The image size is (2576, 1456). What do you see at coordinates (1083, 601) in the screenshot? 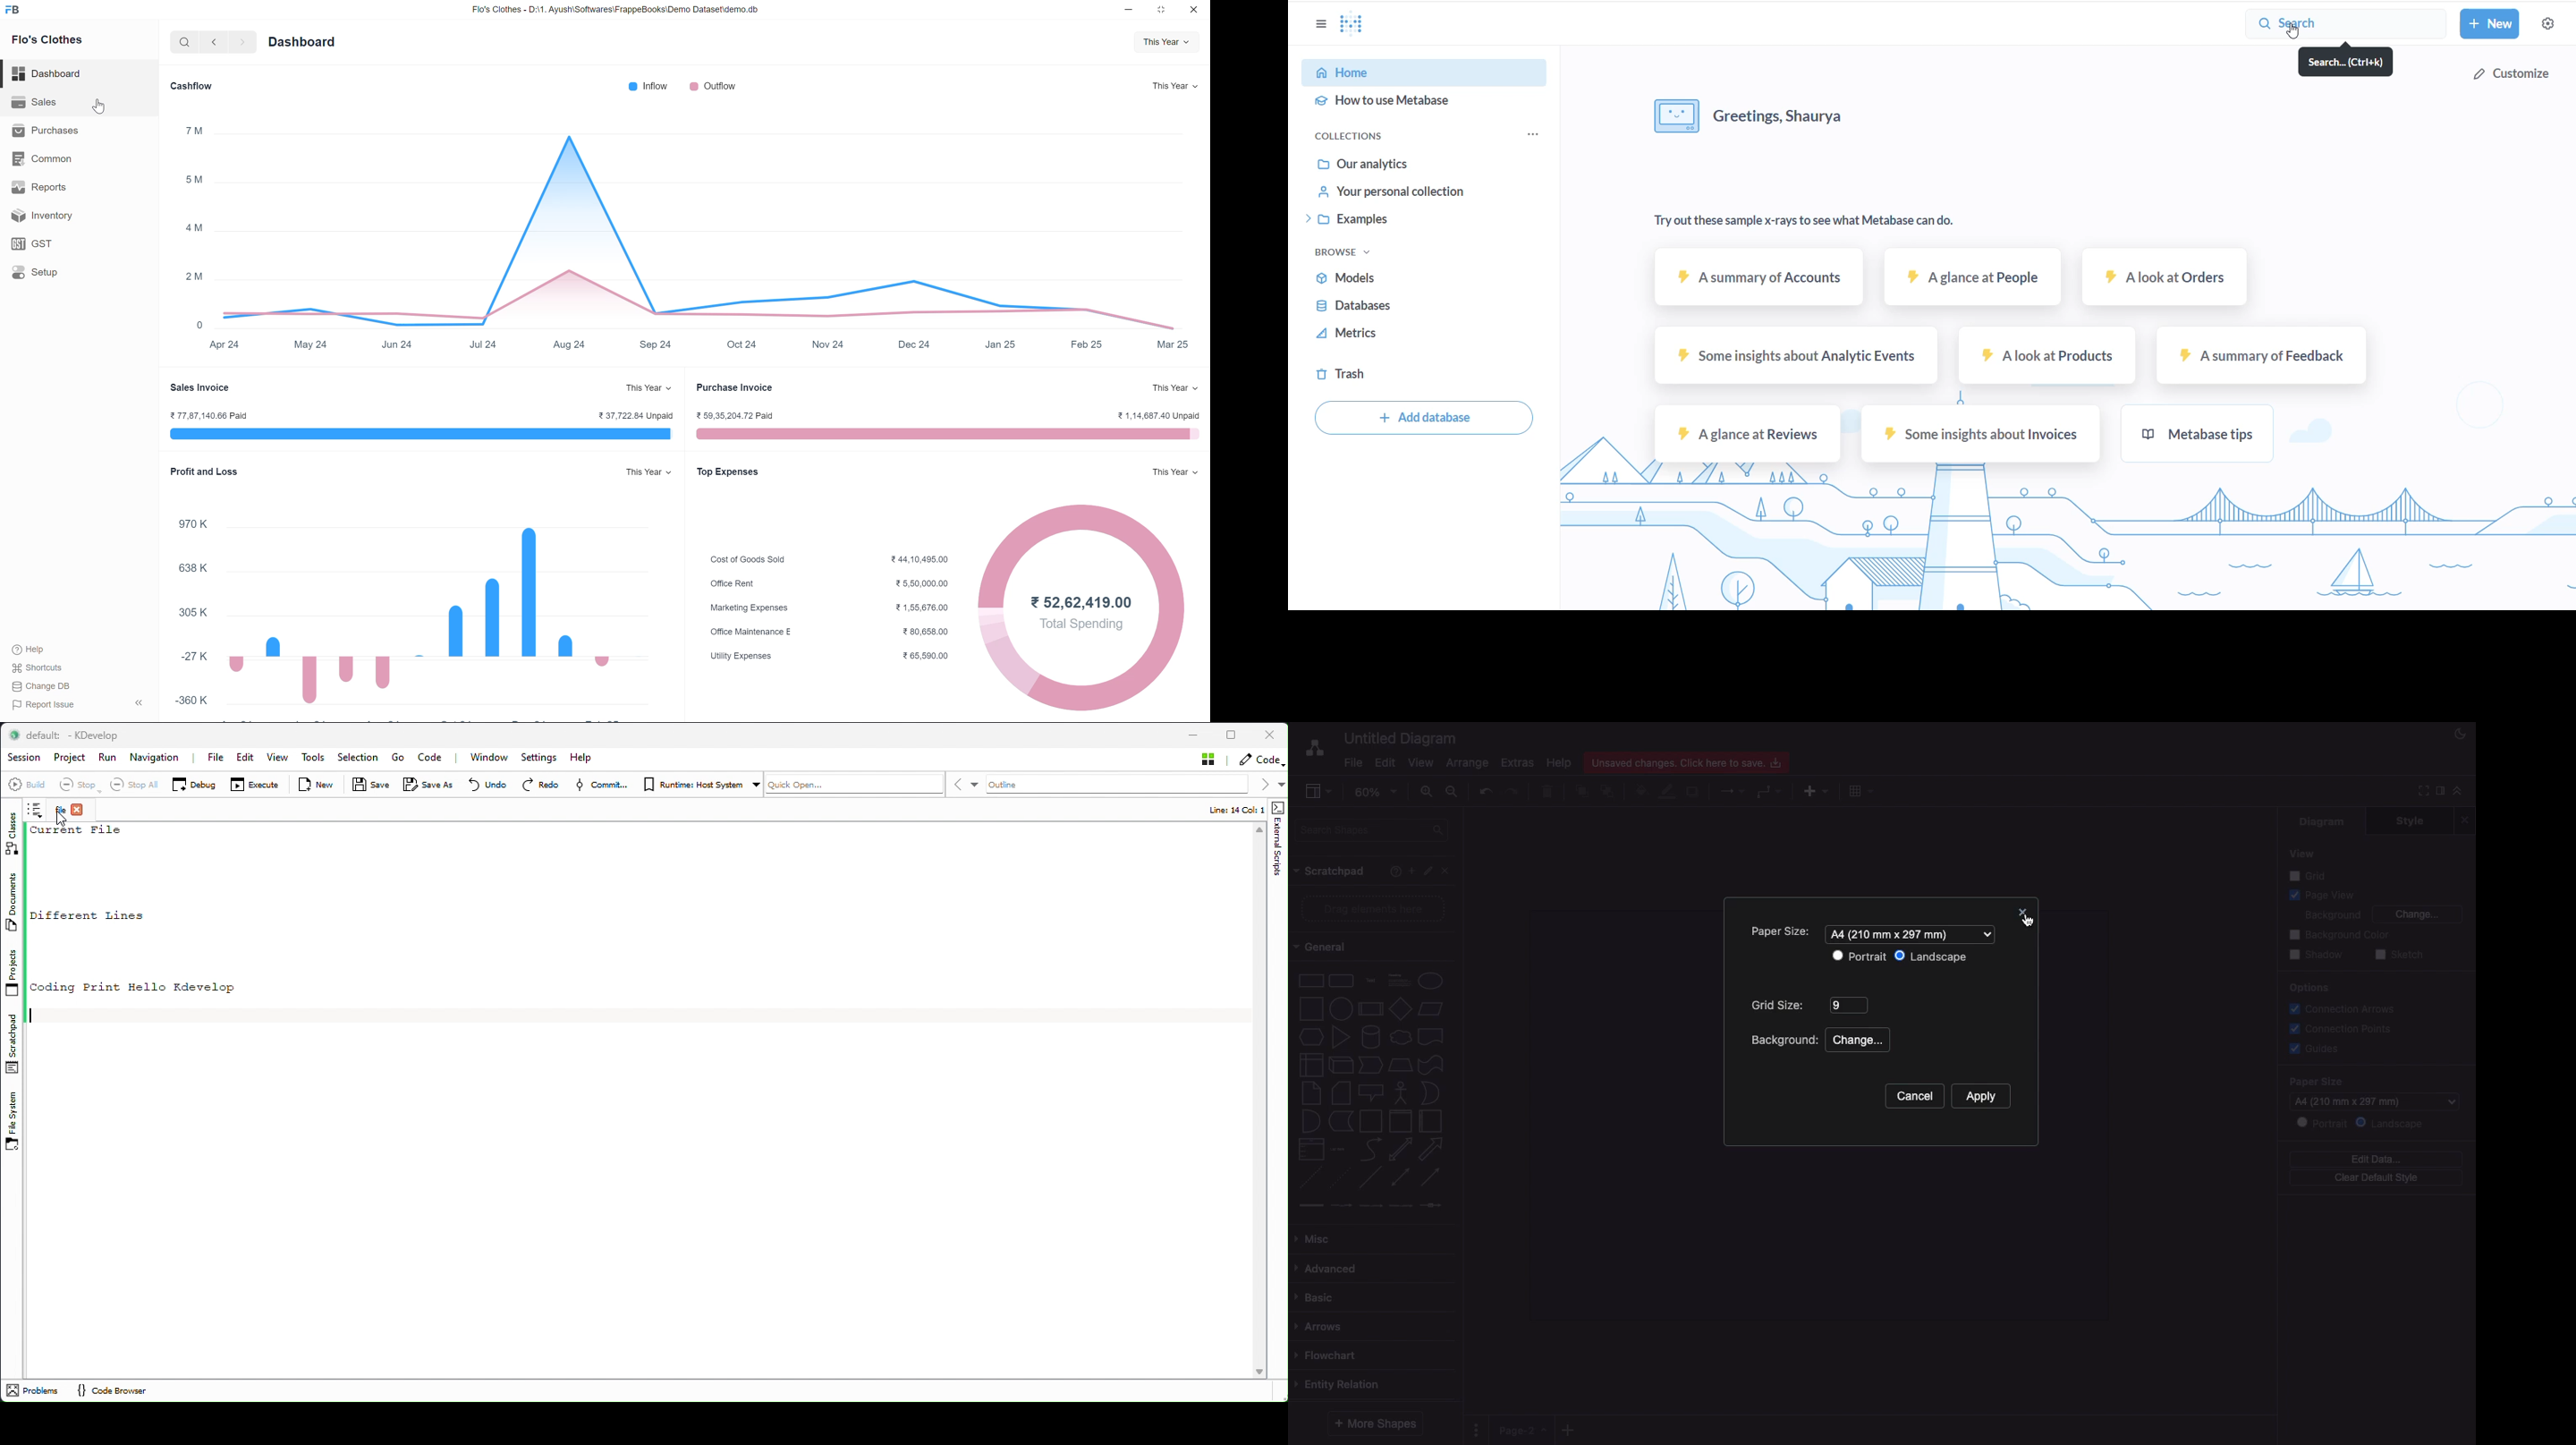
I see `752.62,419.00` at bounding box center [1083, 601].